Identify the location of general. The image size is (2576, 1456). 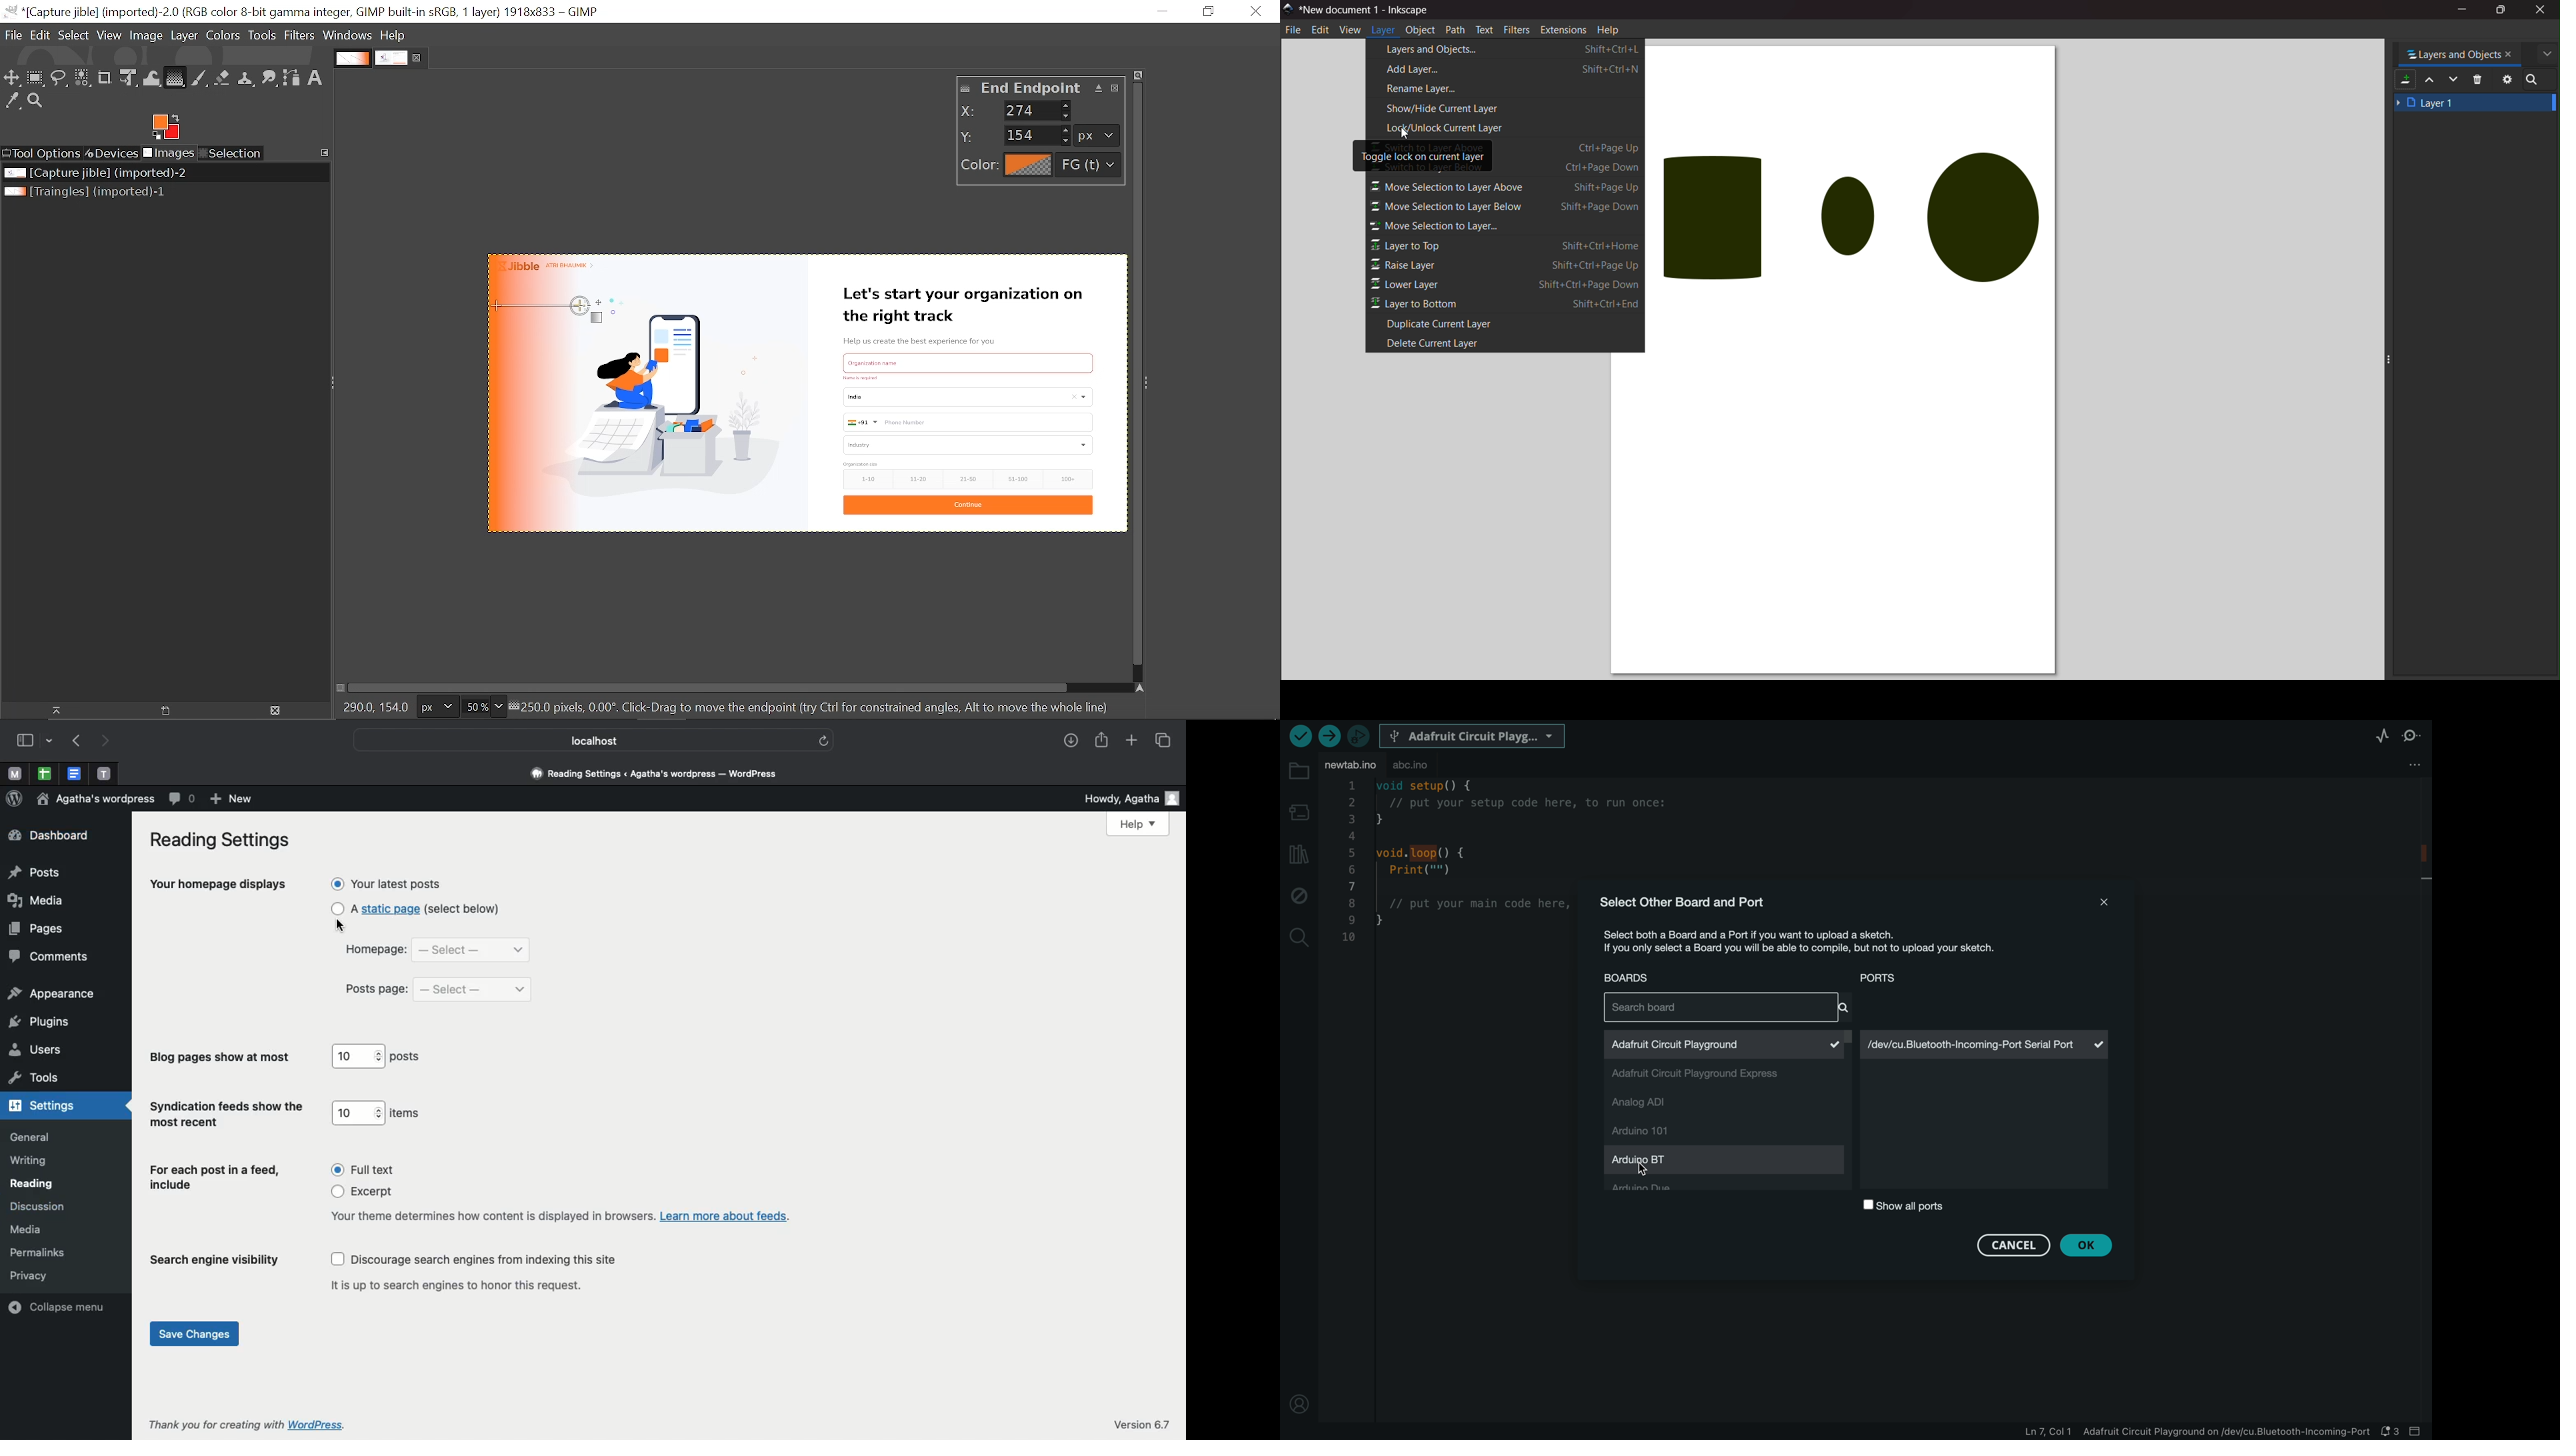
(30, 1137).